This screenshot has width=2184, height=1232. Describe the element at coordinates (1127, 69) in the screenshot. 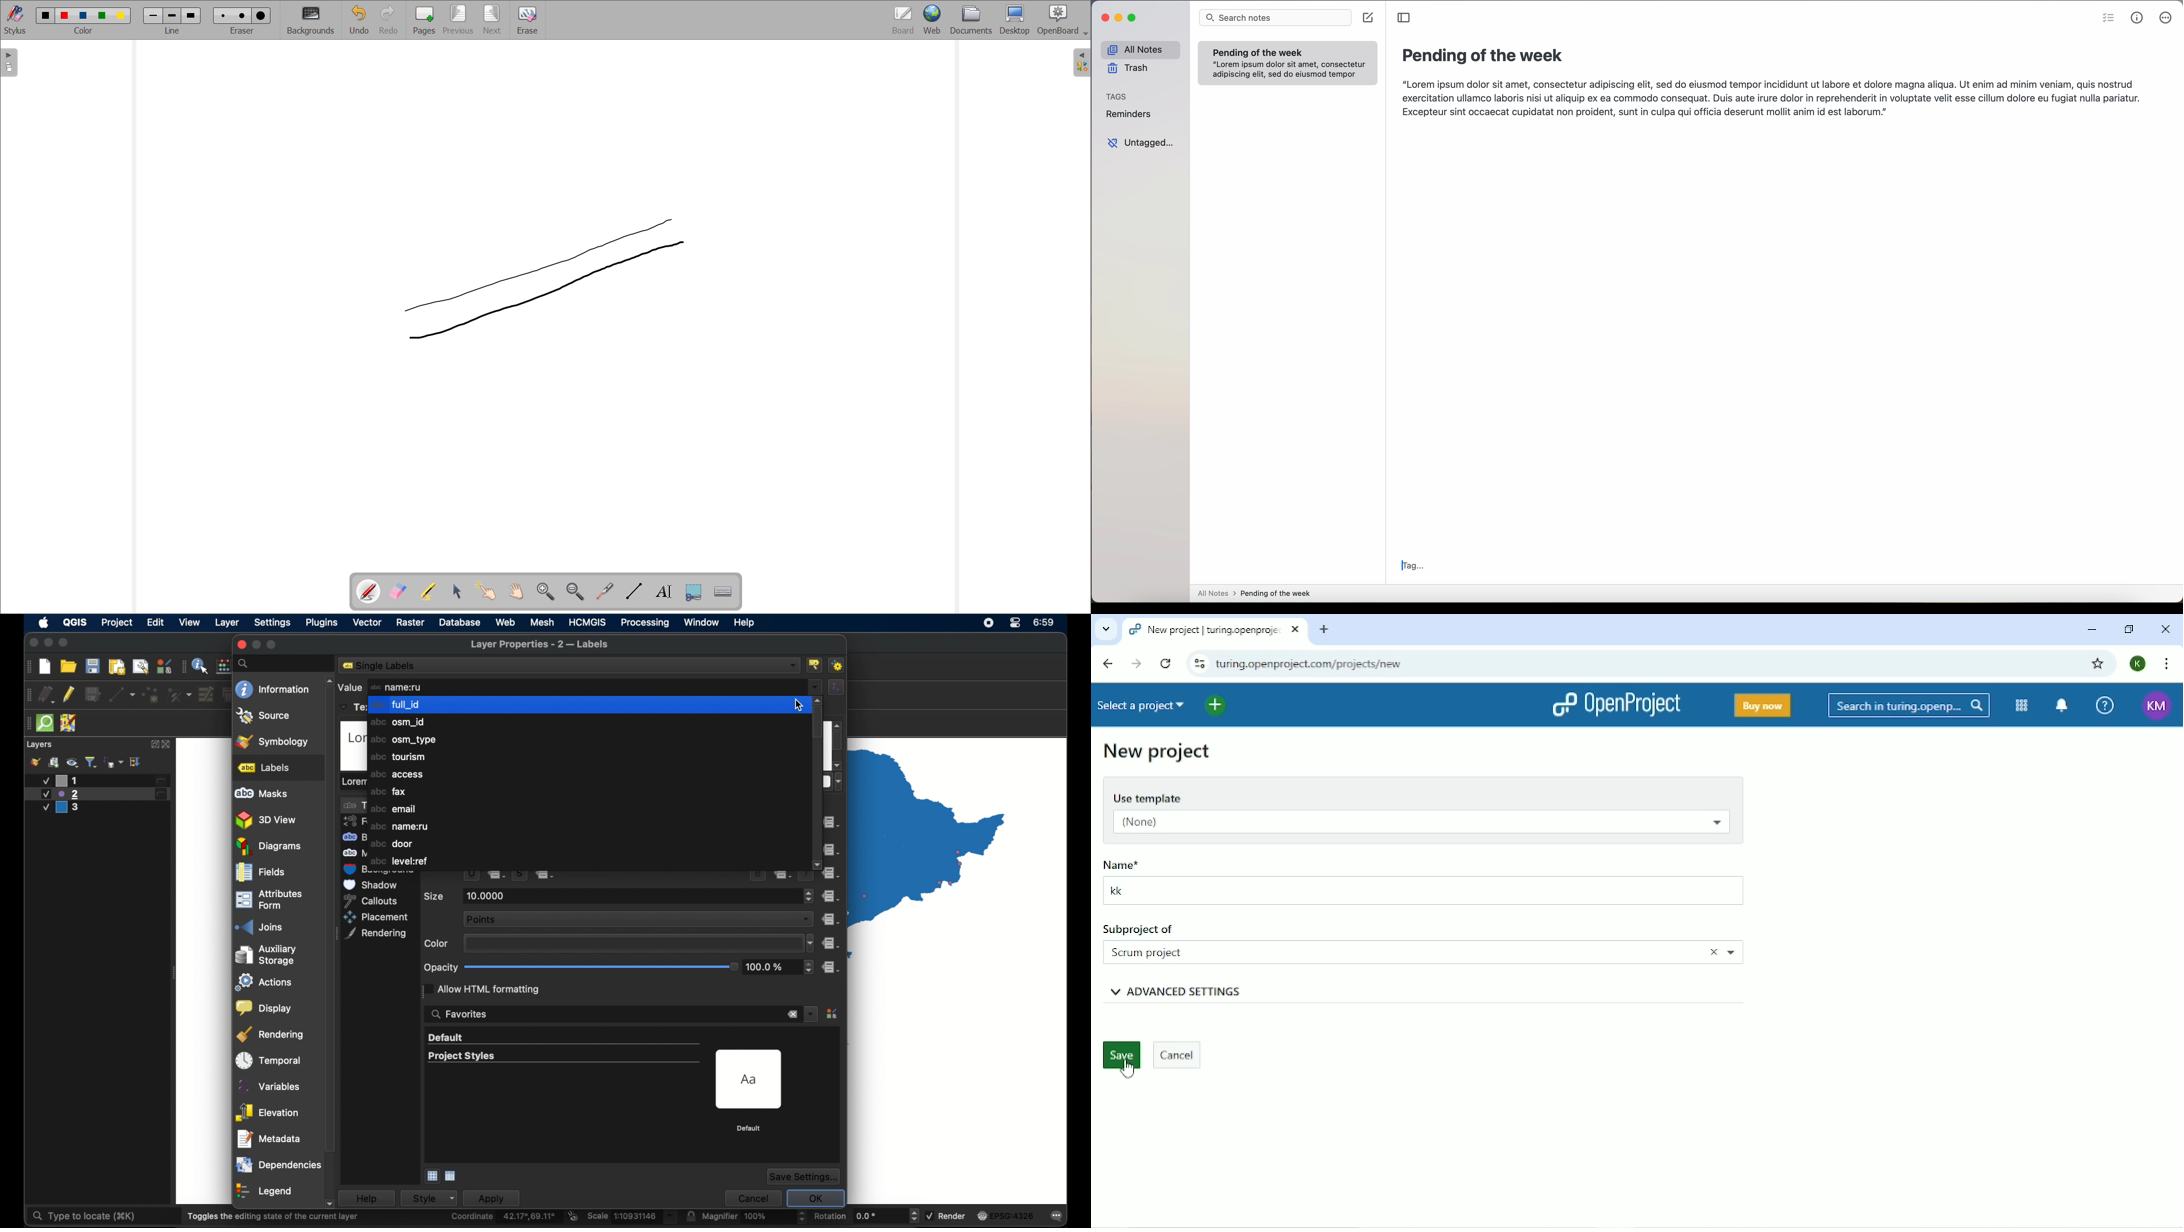

I see `trash` at that location.